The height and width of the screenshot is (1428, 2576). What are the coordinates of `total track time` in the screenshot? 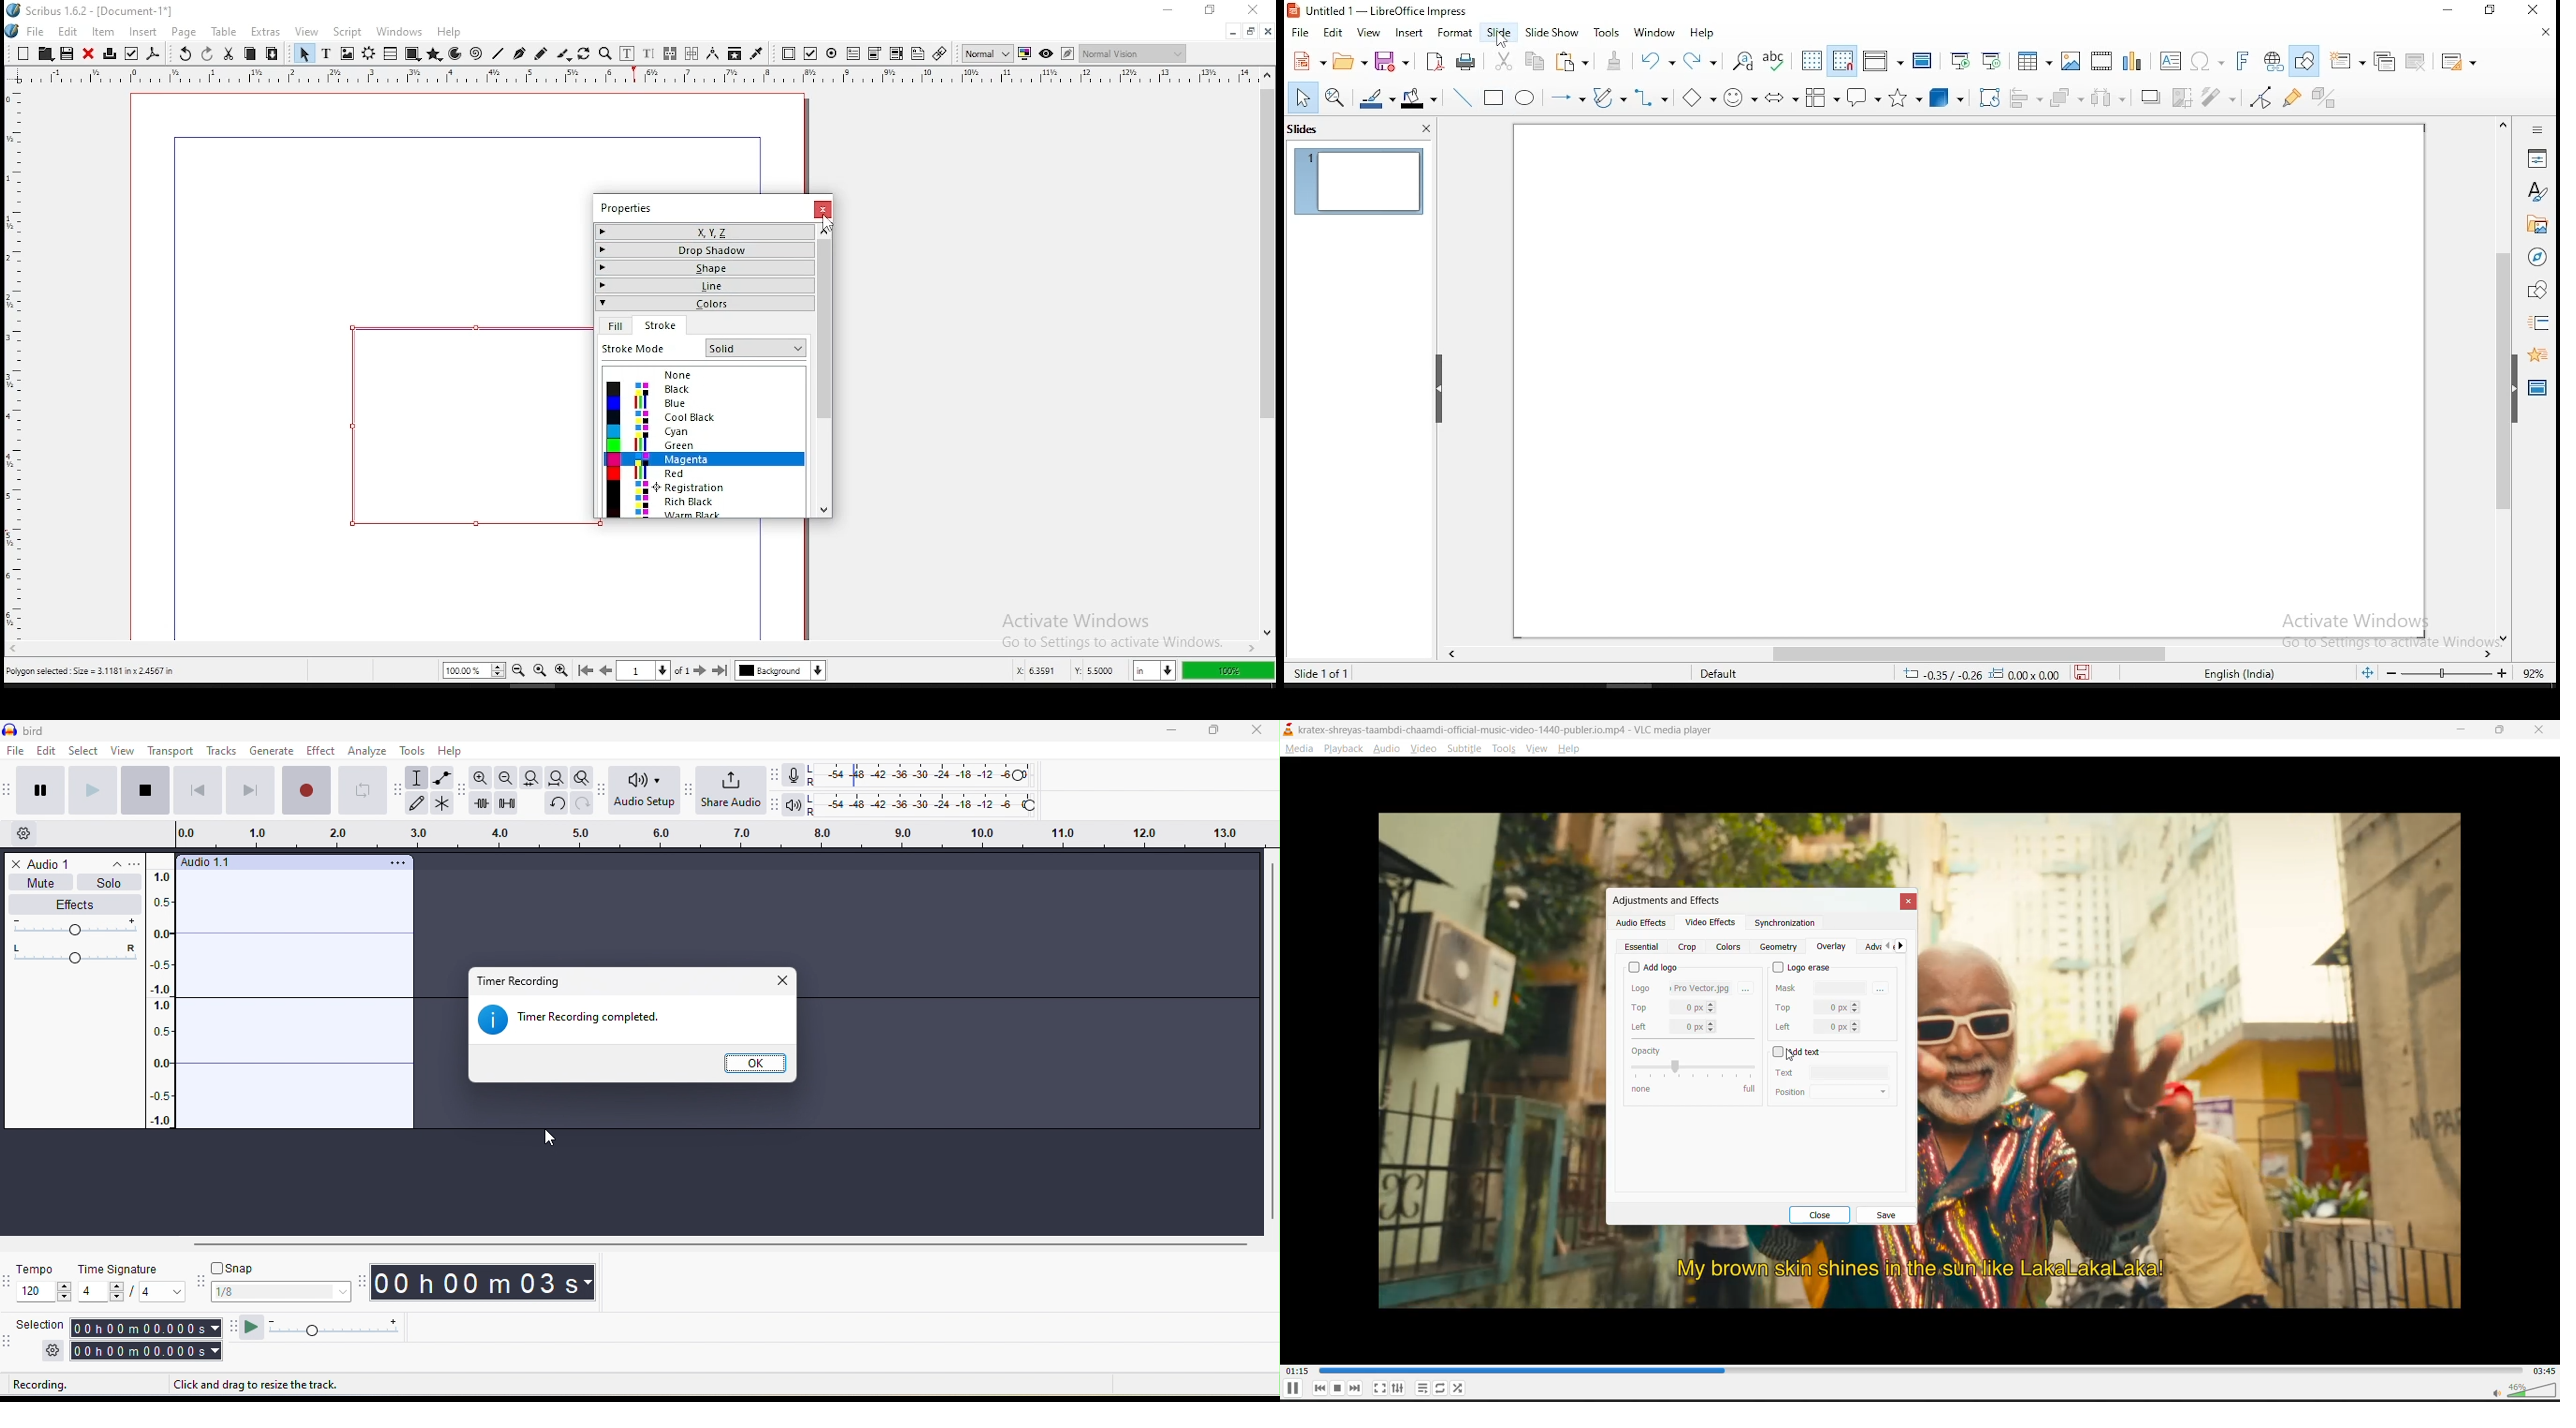 It's located at (2543, 1371).